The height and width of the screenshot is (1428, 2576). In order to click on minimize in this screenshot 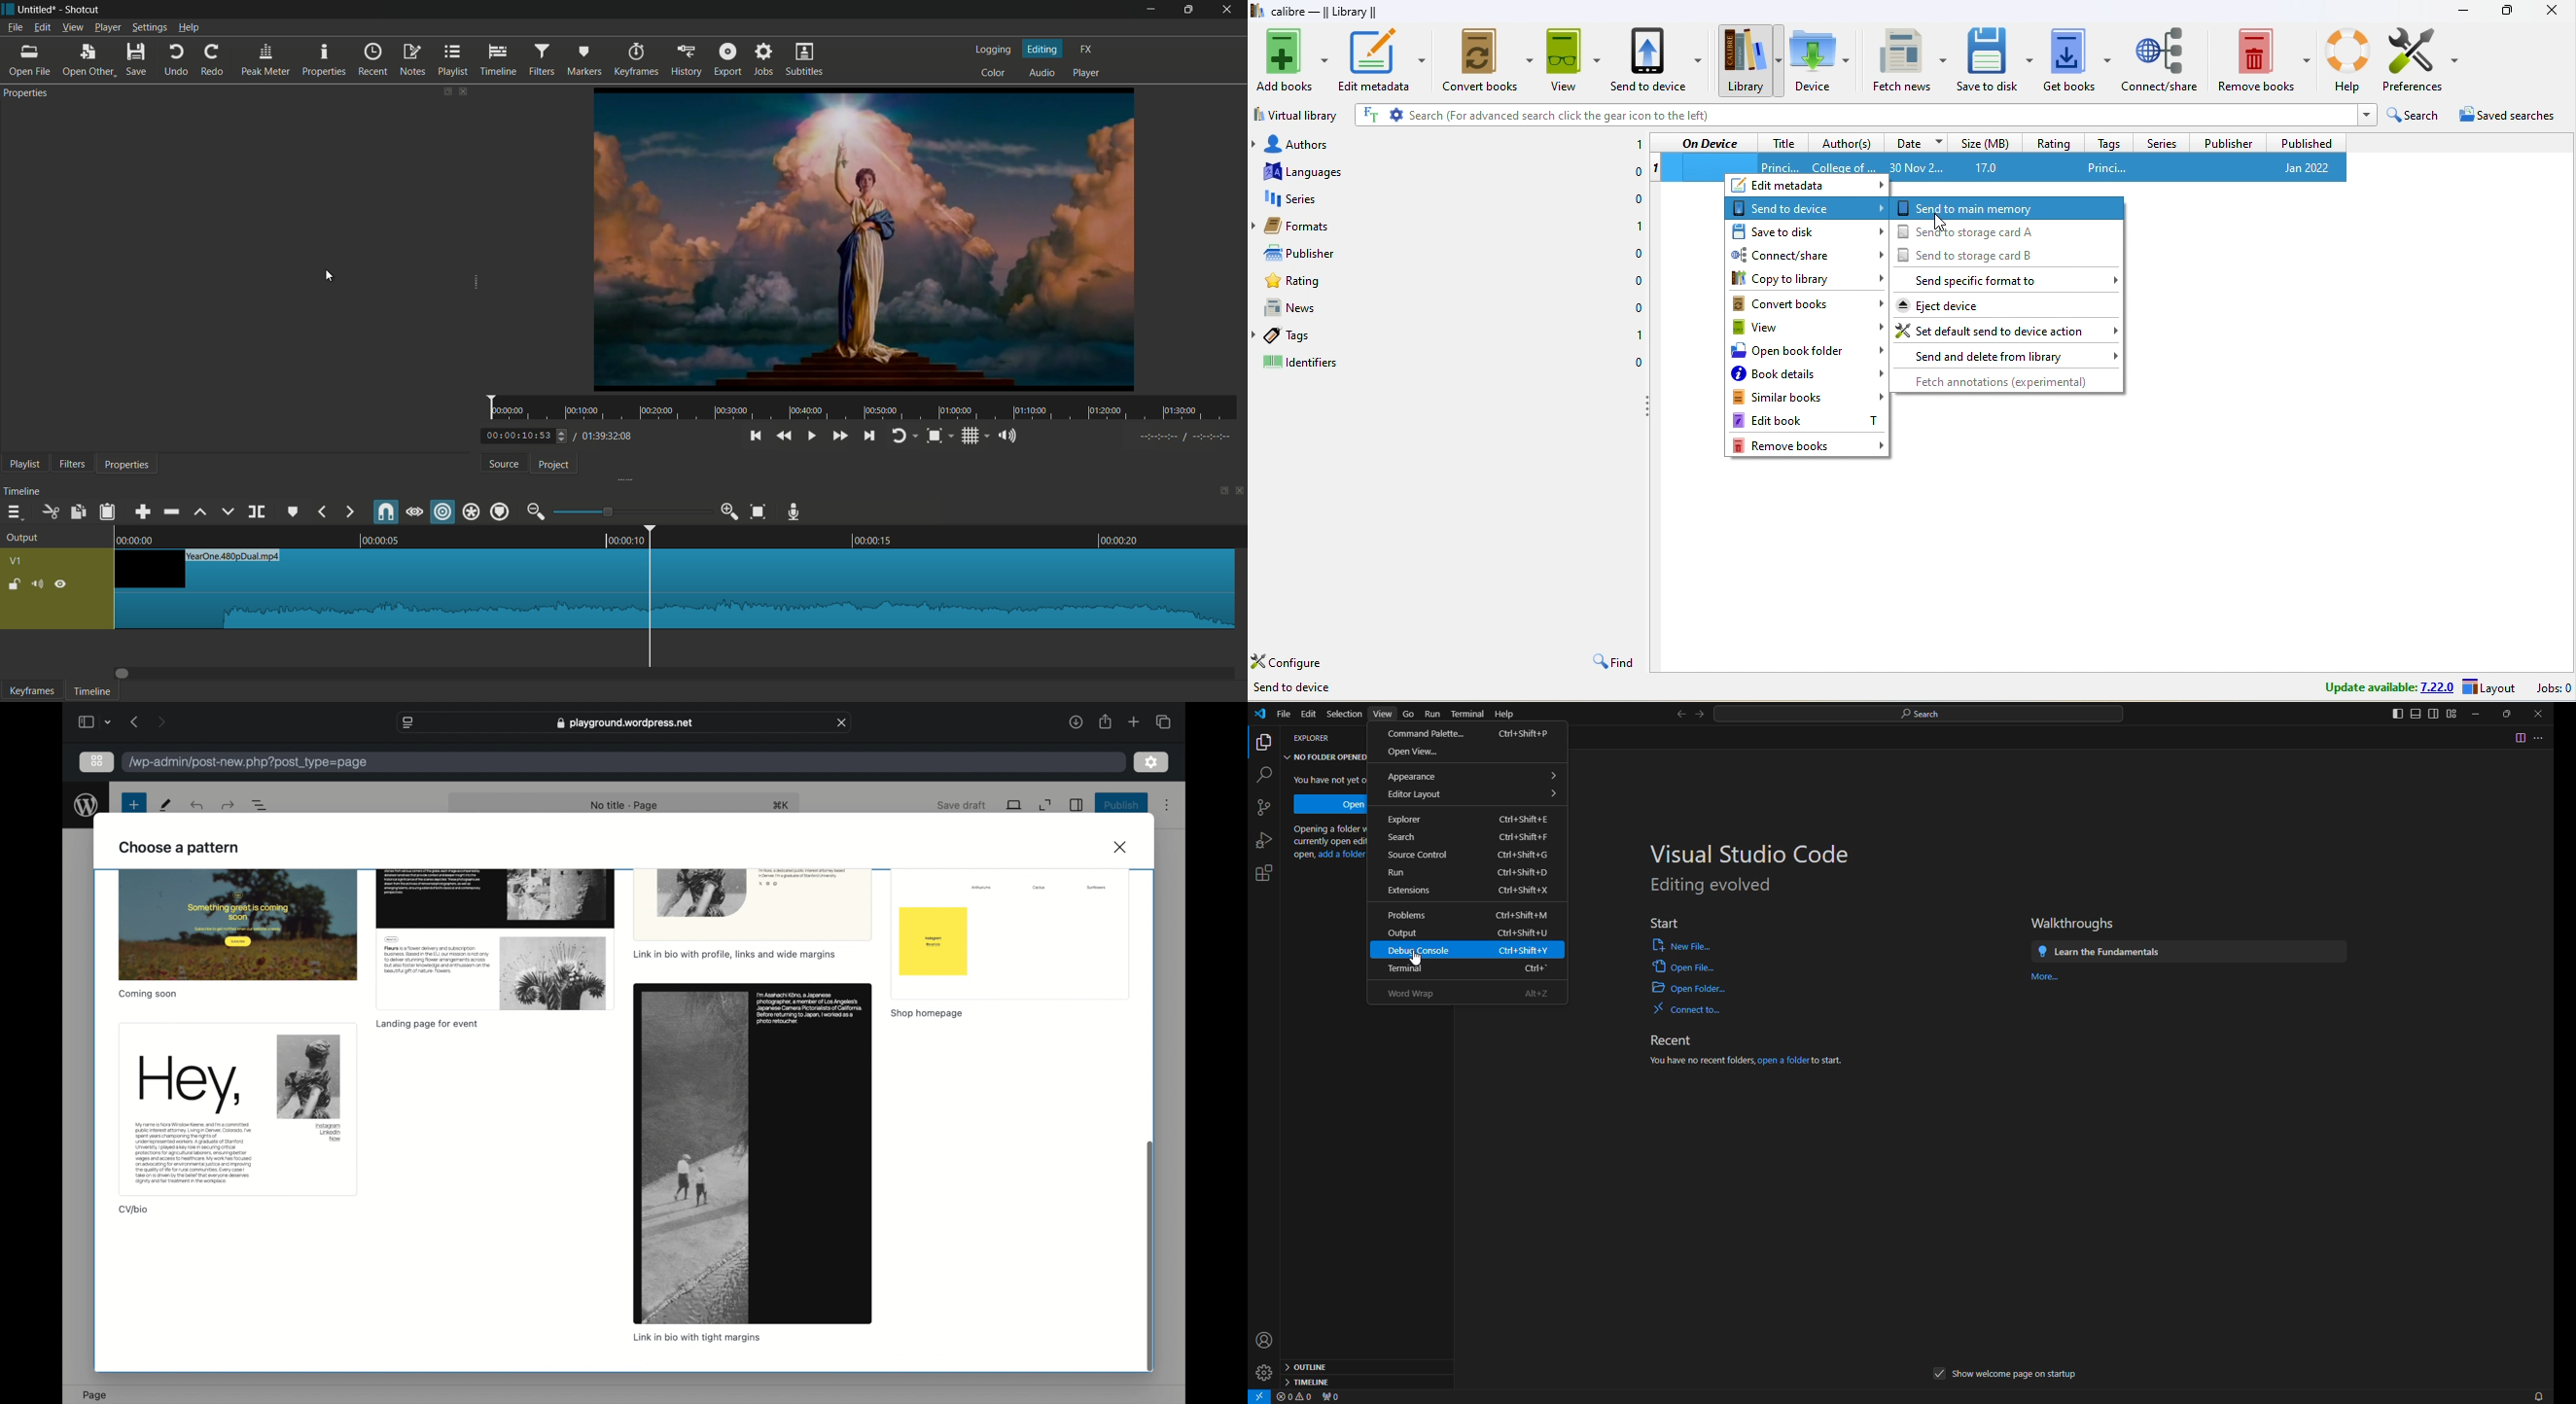, I will do `click(1150, 10)`.